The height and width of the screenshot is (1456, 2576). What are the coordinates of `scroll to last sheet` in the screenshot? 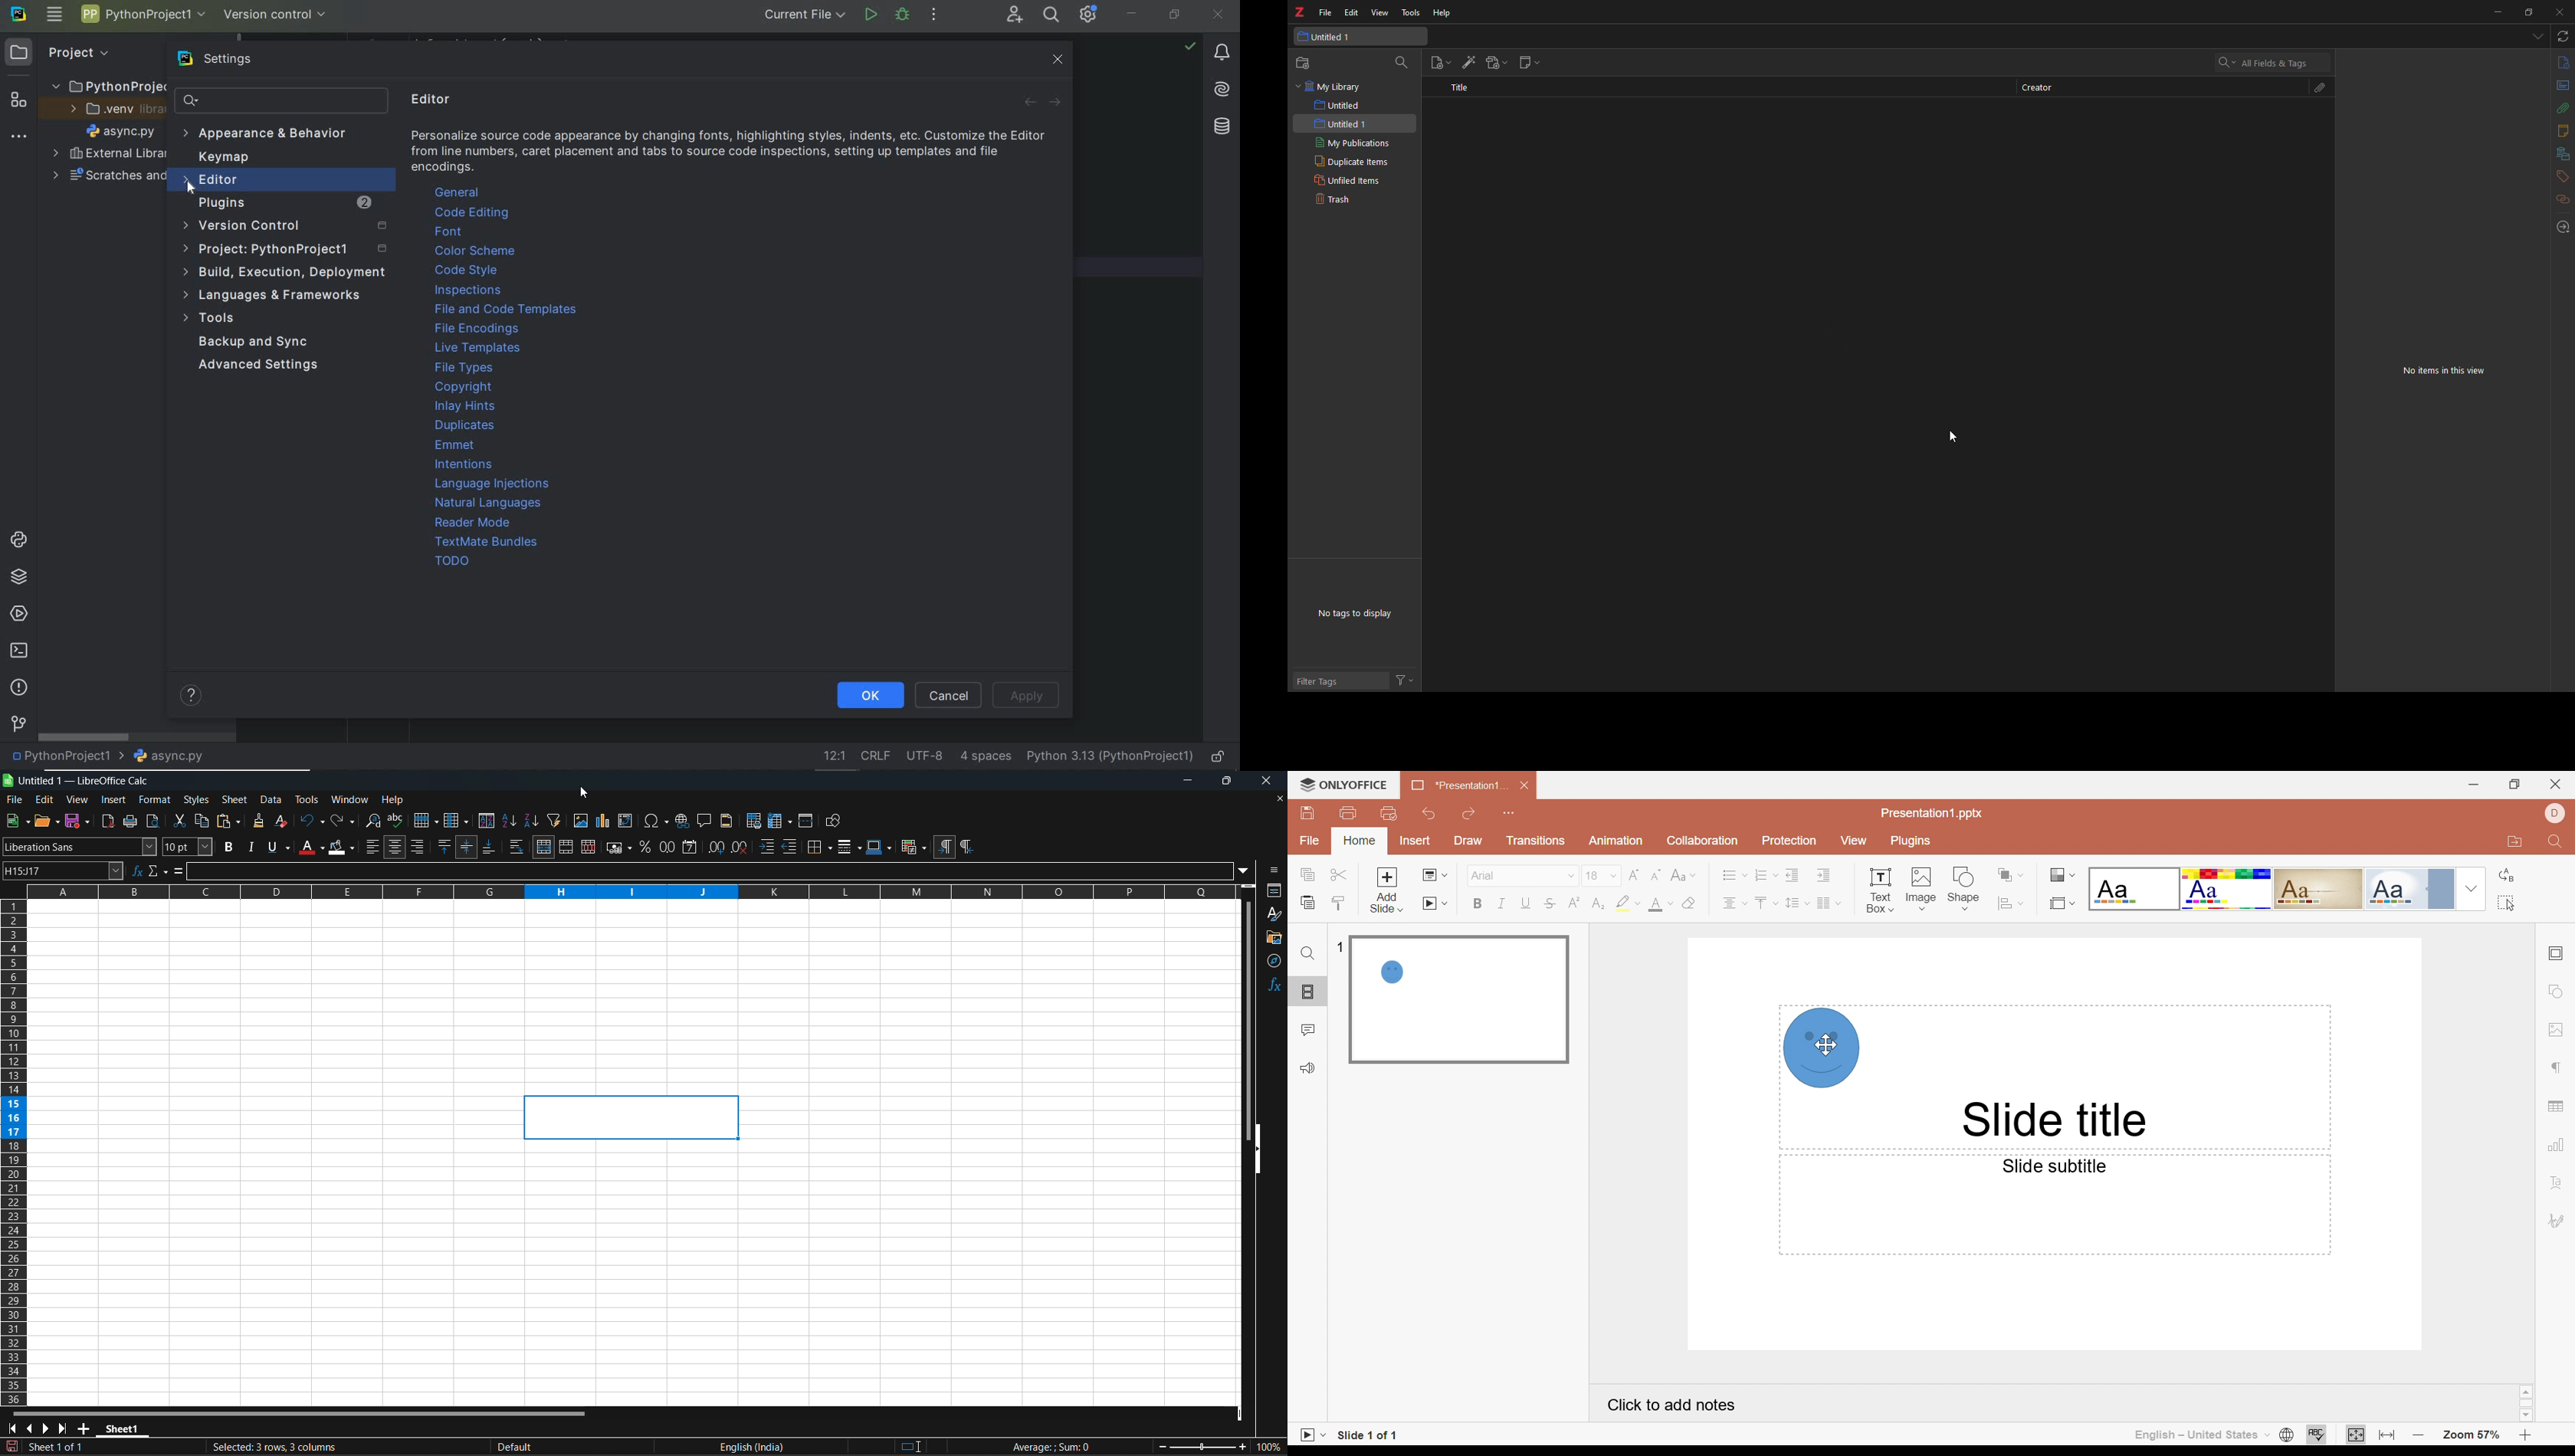 It's located at (64, 1428).